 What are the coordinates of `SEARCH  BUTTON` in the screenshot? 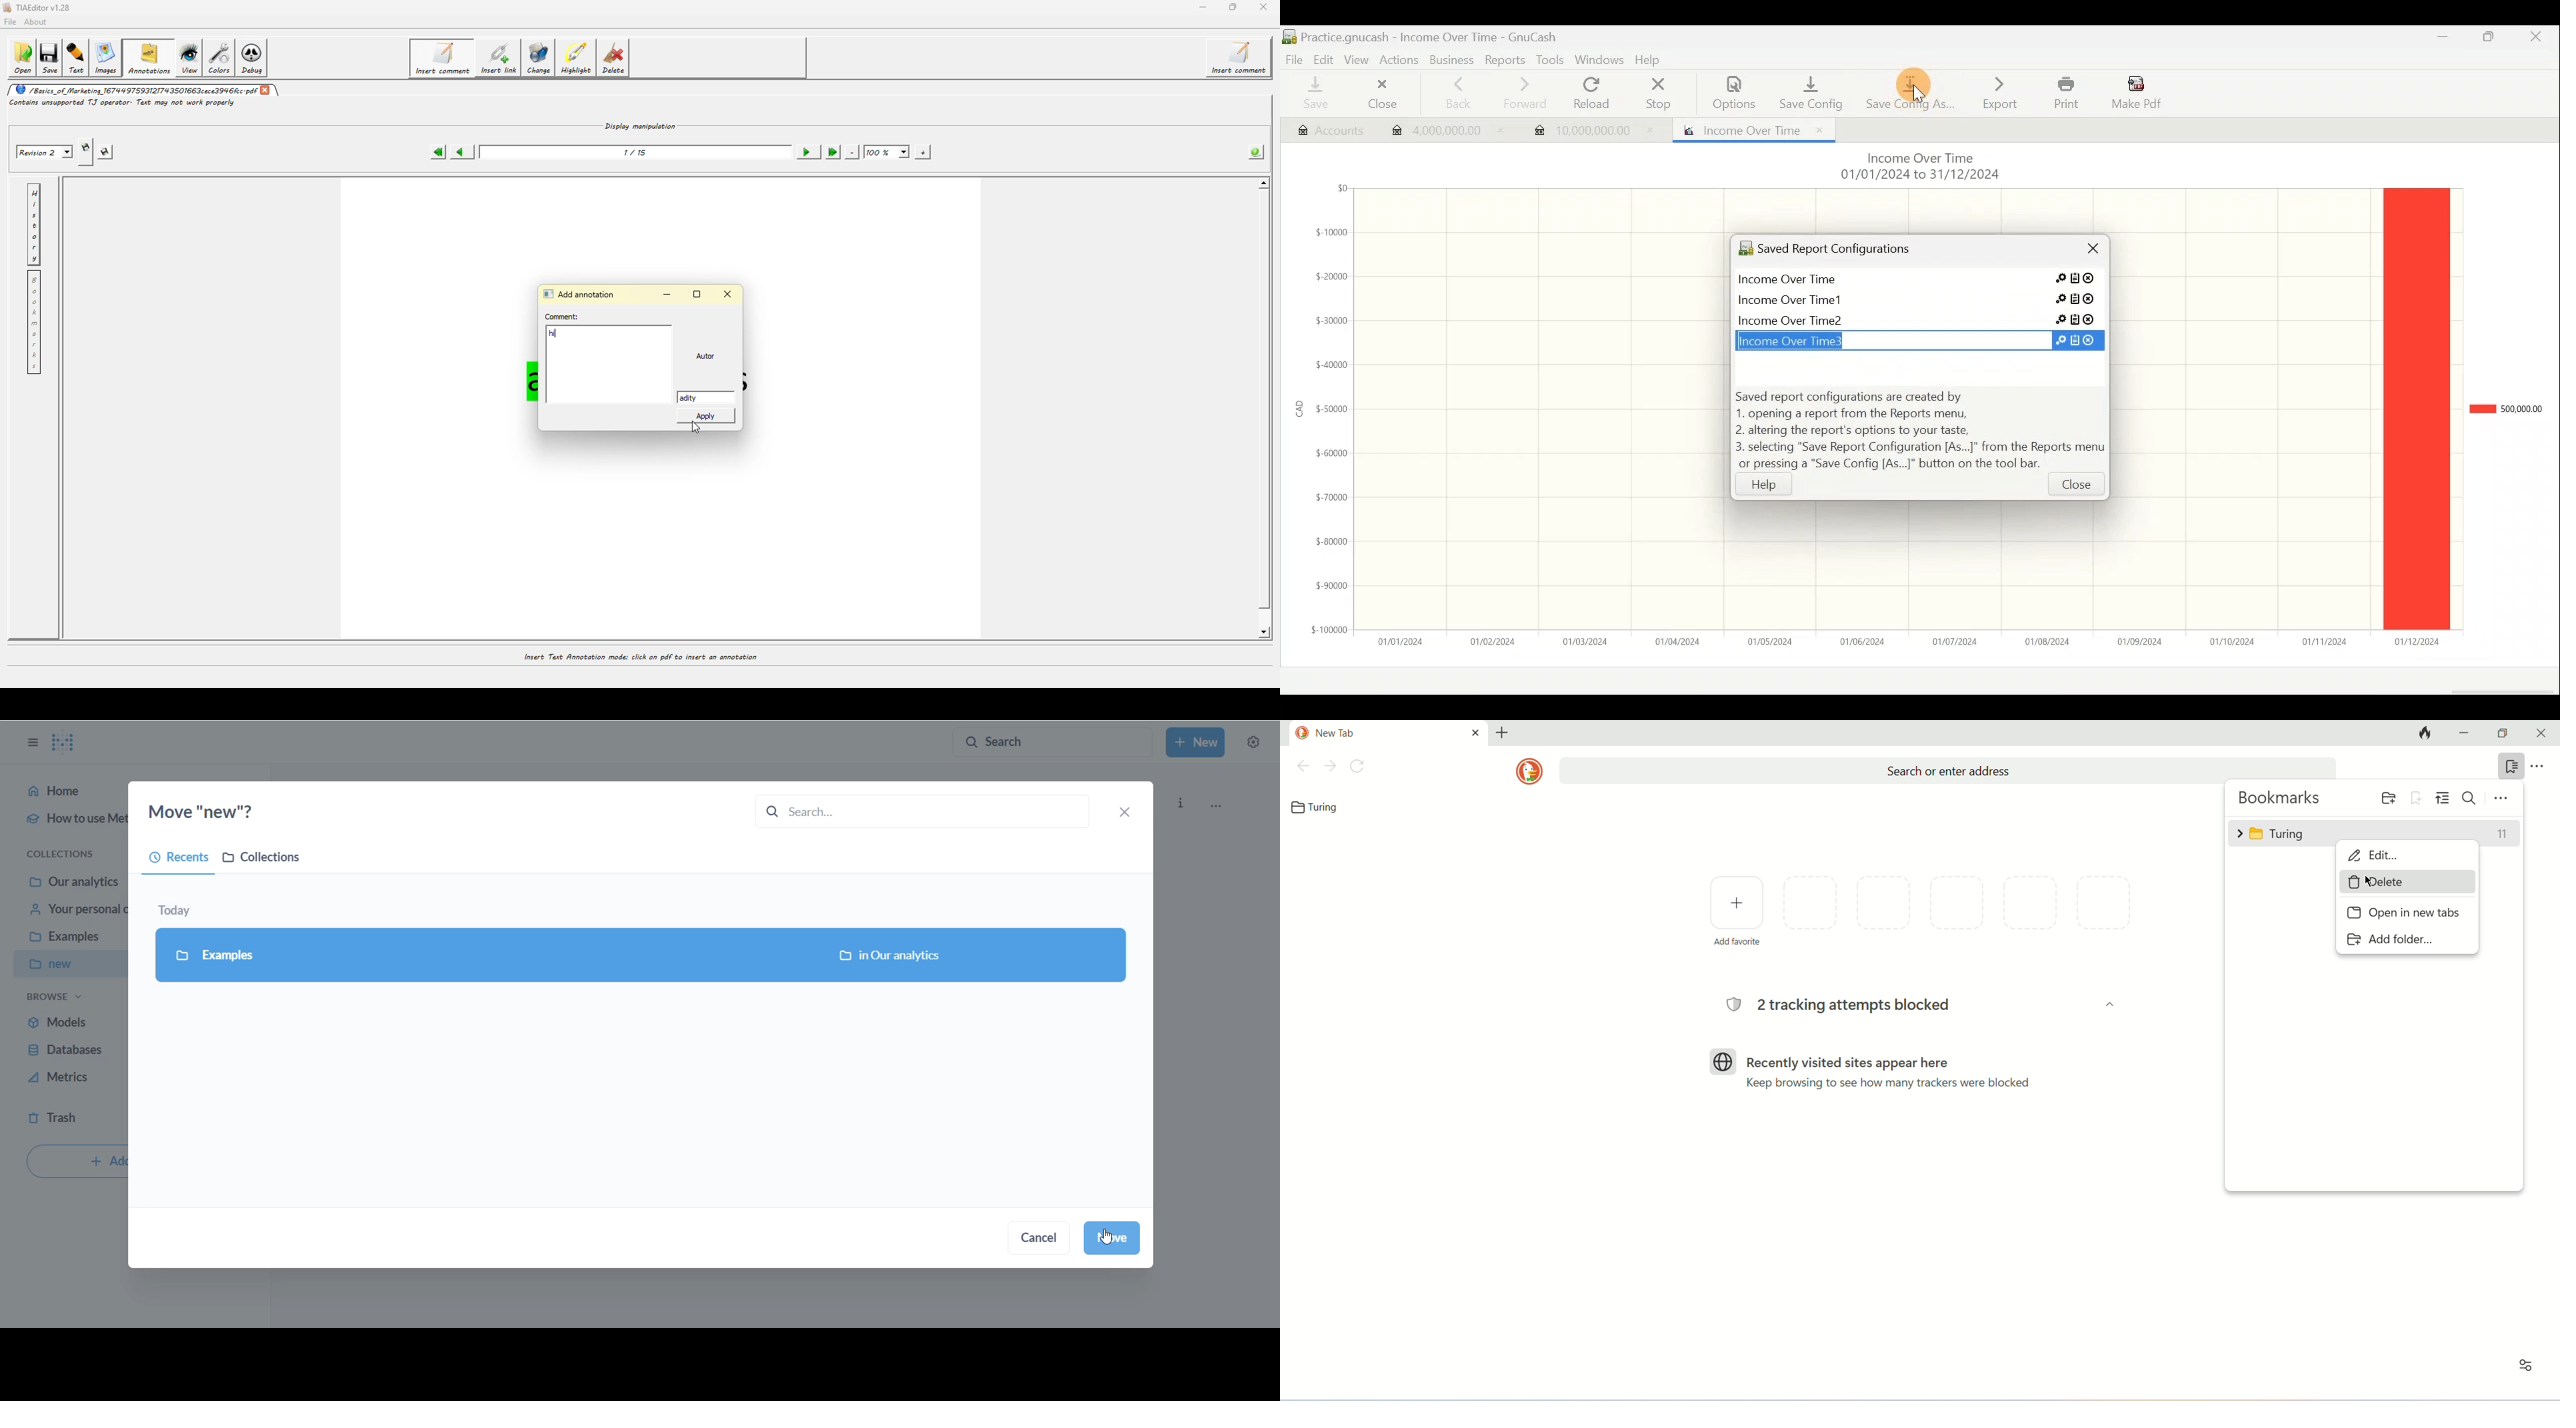 It's located at (1052, 741).